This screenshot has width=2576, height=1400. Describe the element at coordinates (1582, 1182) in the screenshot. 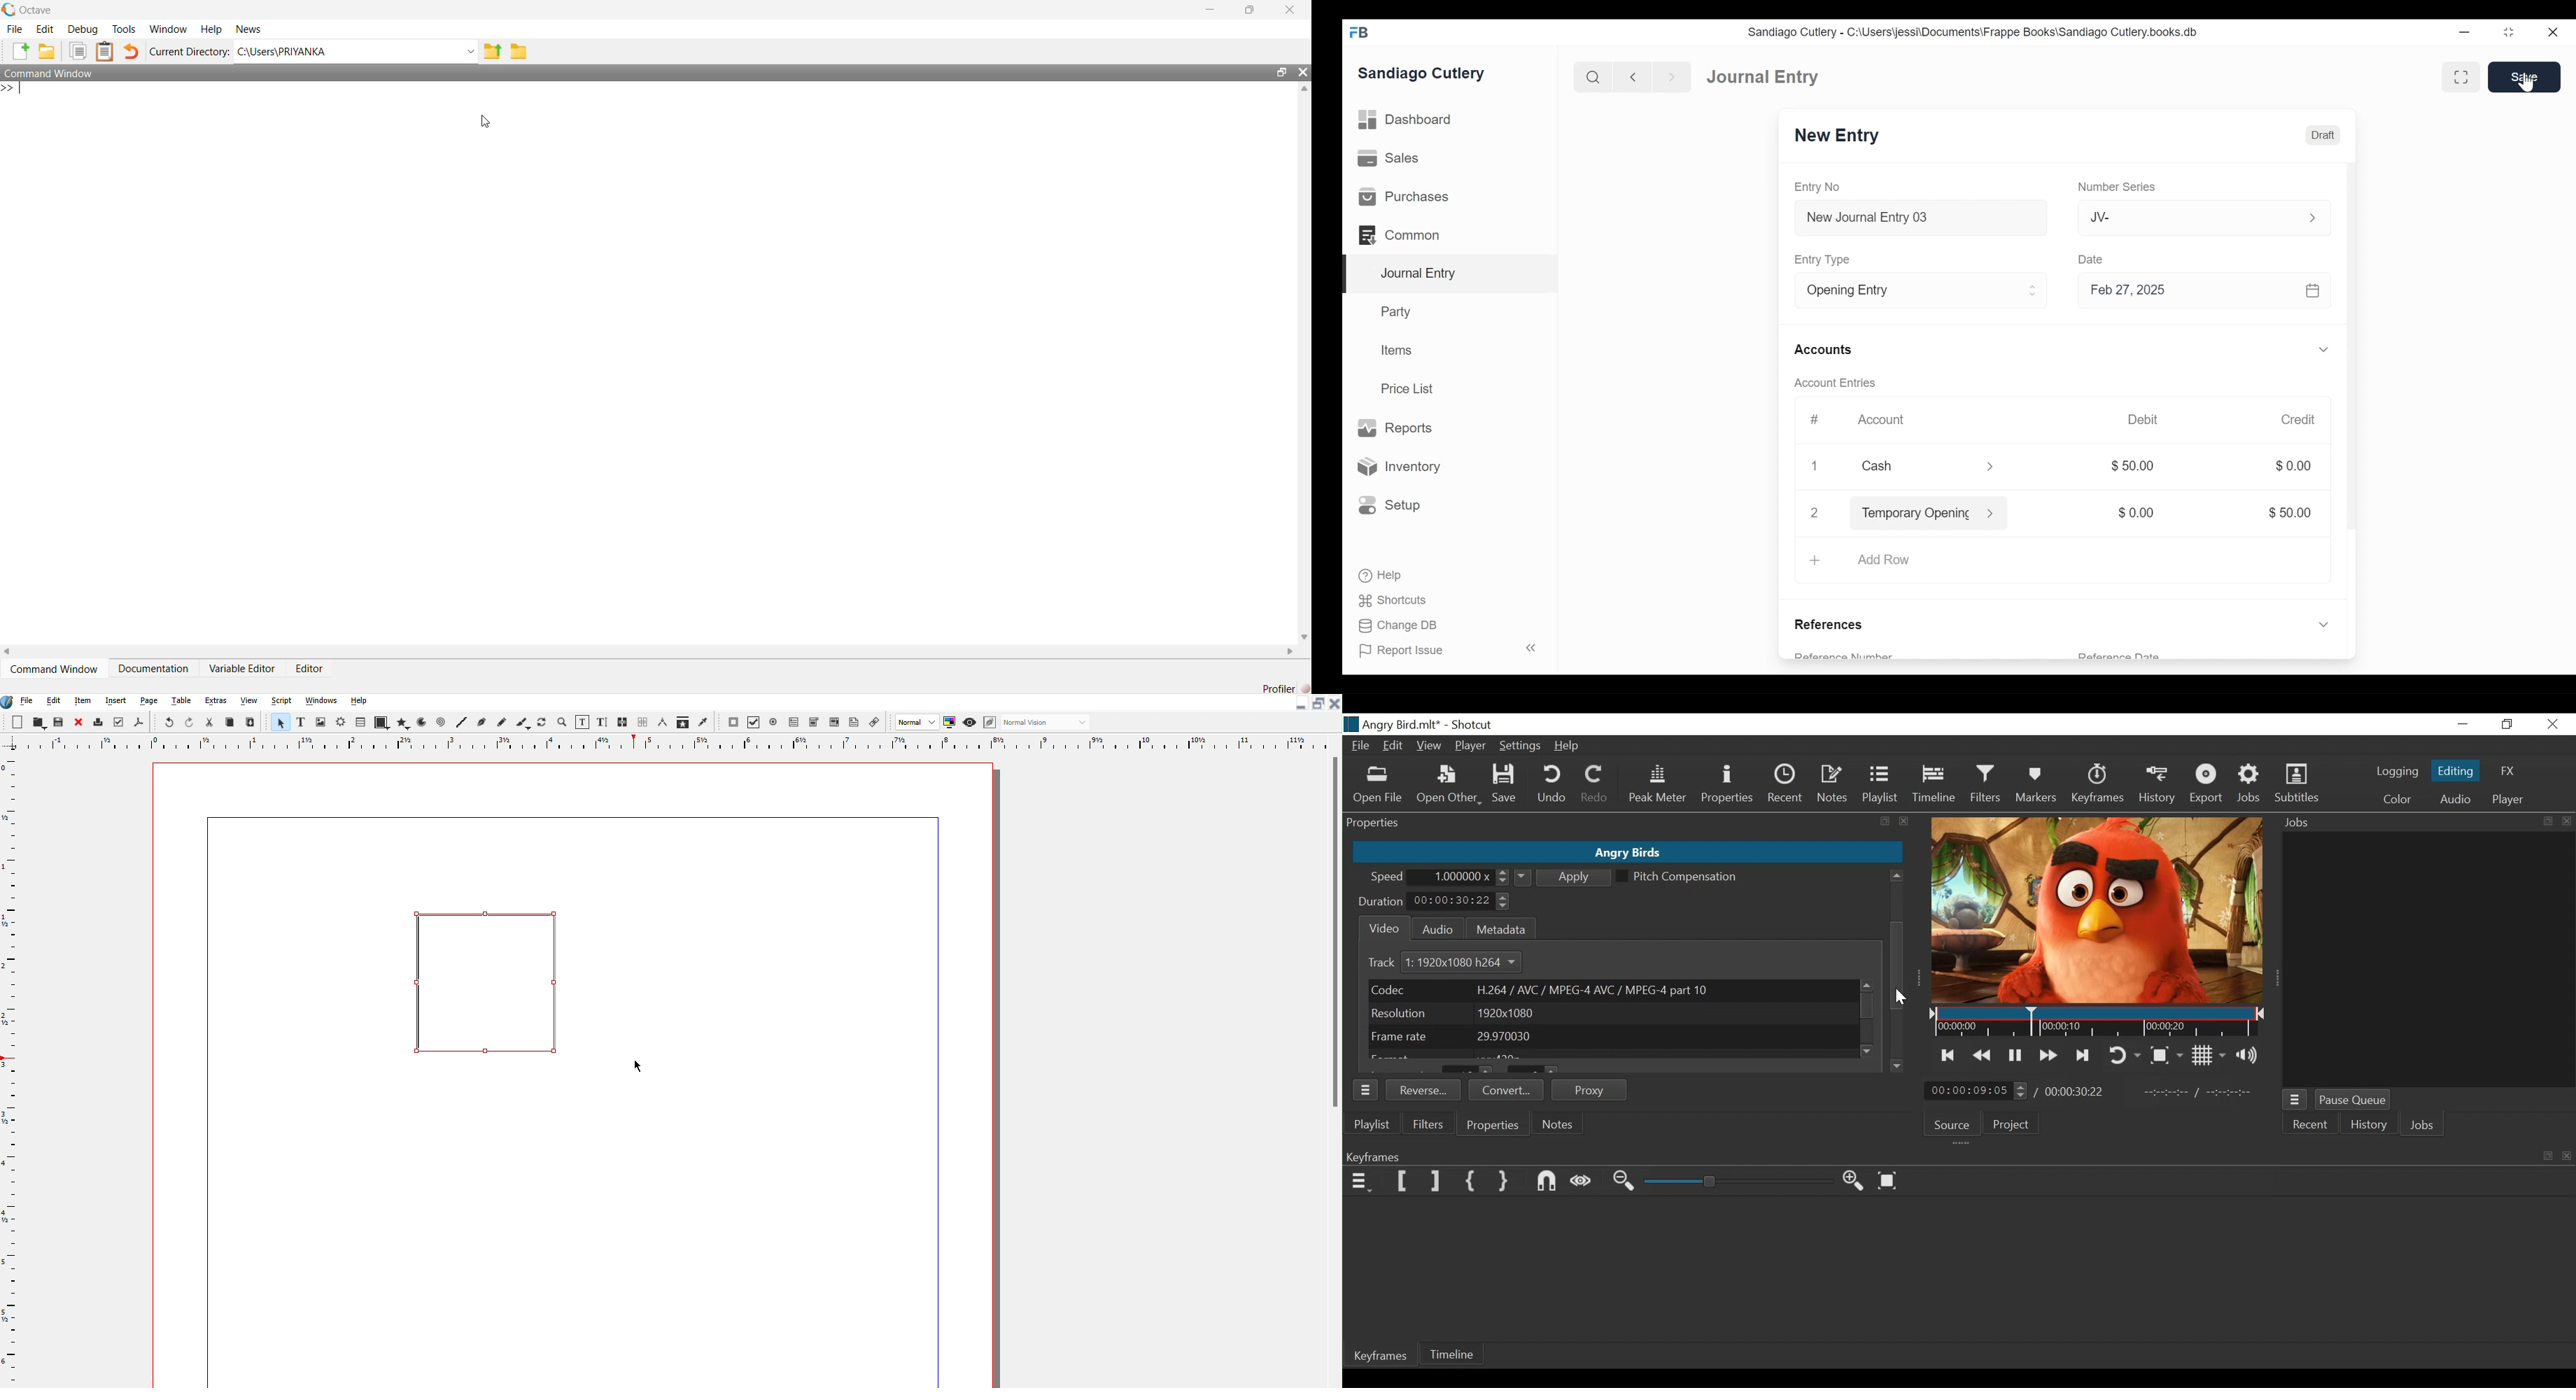

I see `Scrub while dragging` at that location.